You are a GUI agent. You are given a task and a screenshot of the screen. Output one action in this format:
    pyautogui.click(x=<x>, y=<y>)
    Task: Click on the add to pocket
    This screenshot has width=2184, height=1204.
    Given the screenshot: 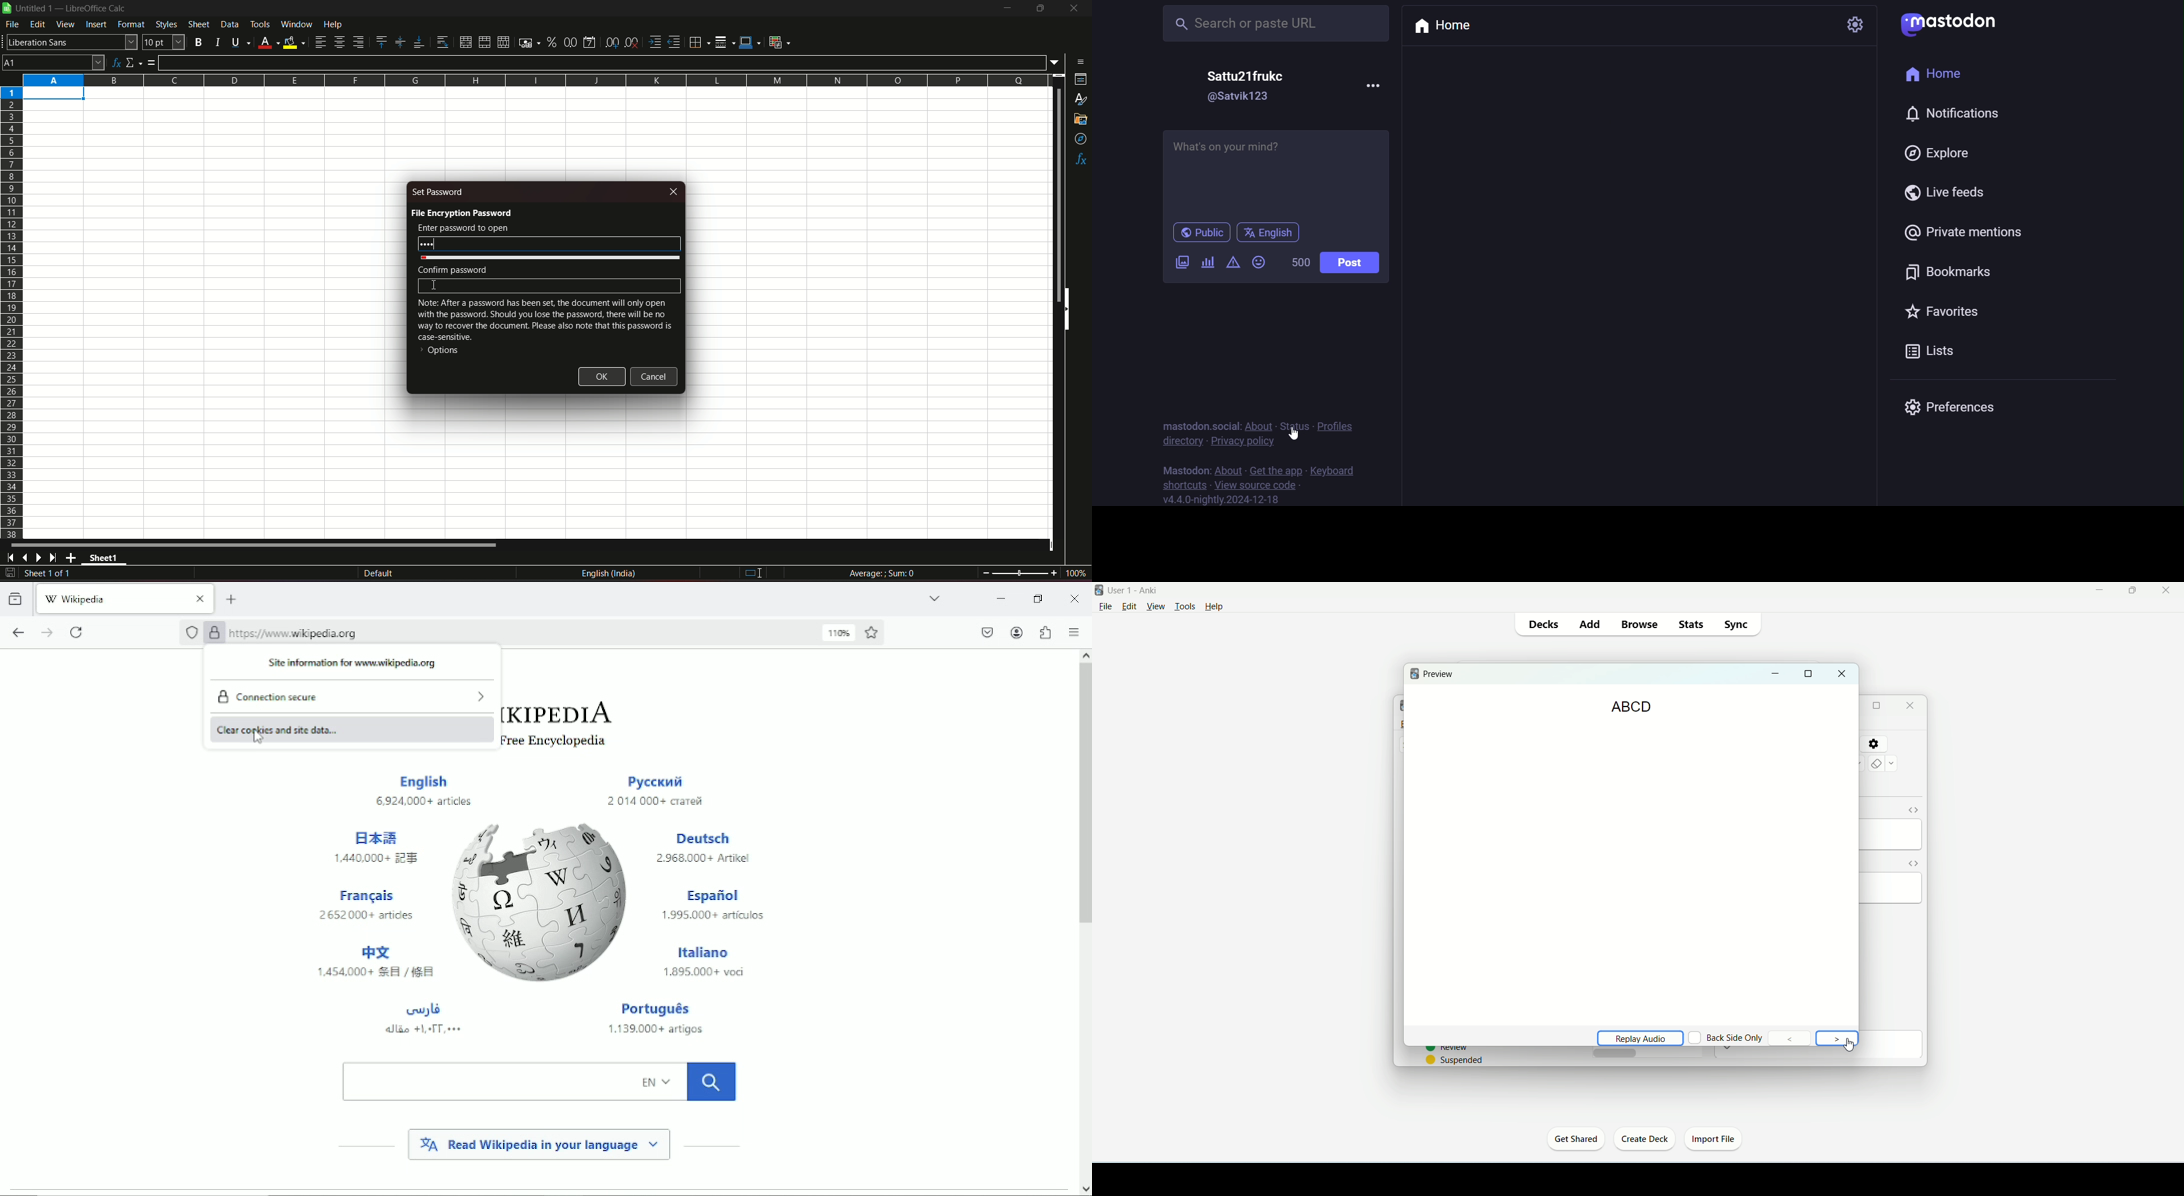 What is the action you would take?
    pyautogui.click(x=985, y=632)
    